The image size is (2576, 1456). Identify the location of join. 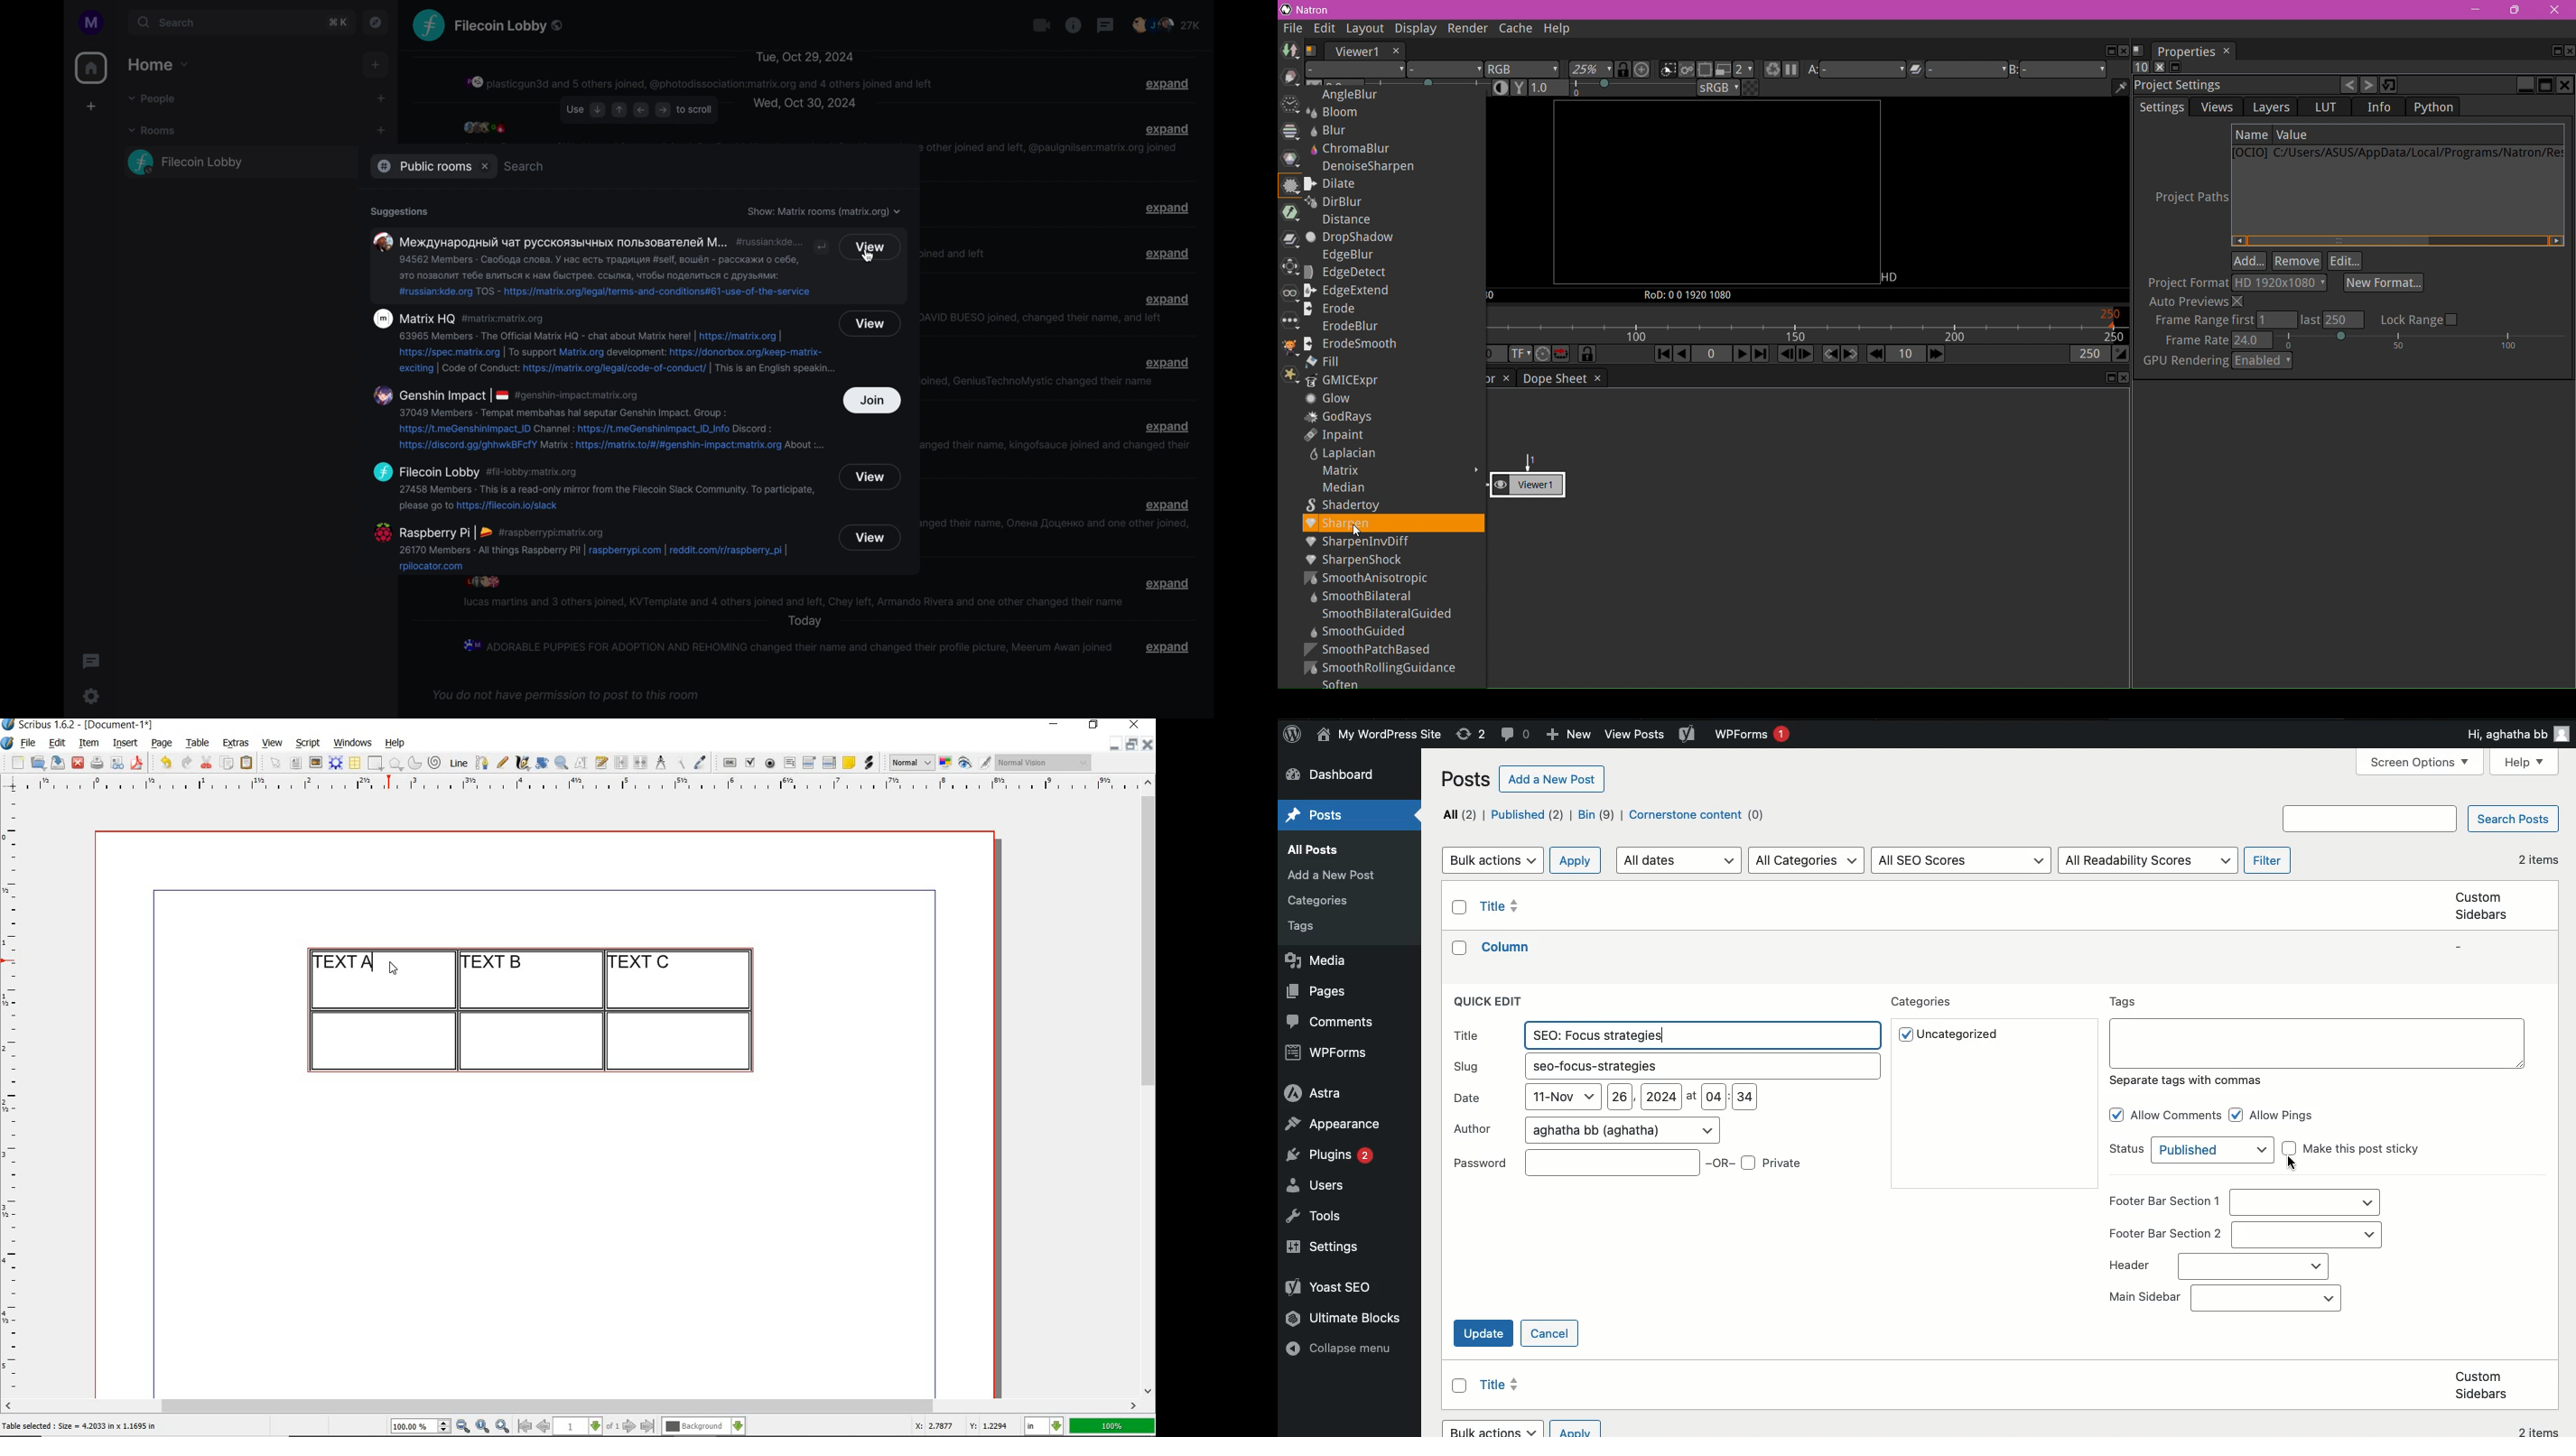
(872, 400).